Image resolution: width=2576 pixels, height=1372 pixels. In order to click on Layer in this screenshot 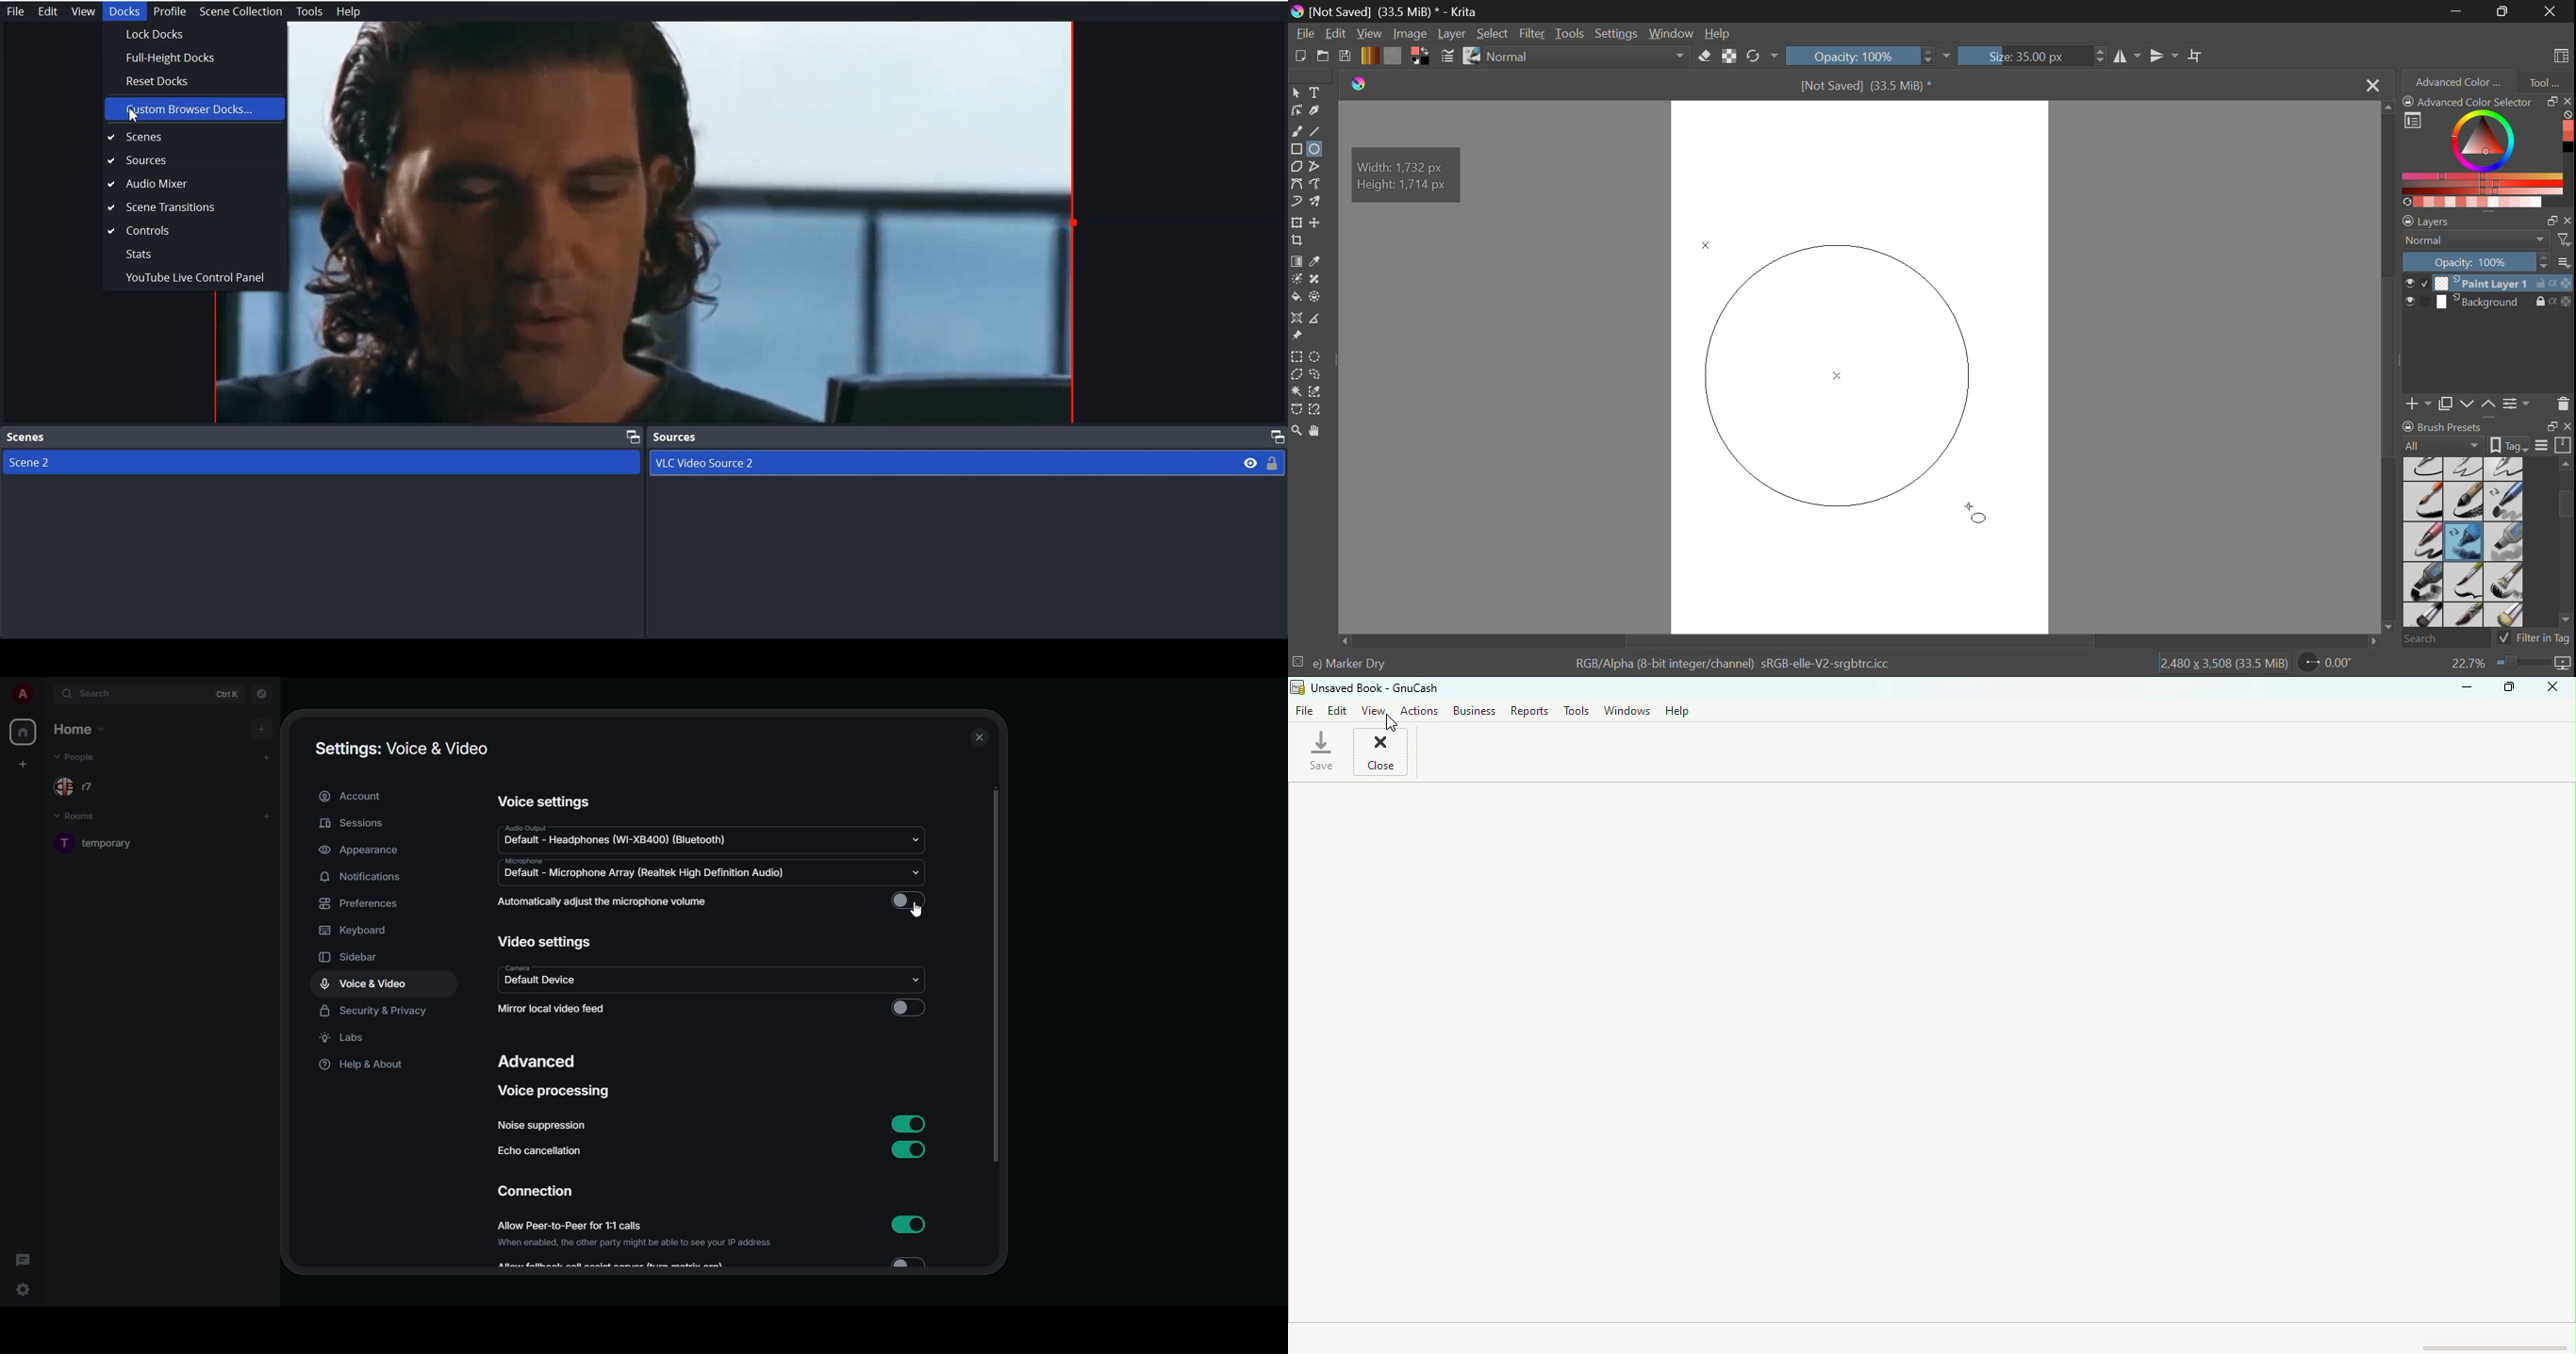, I will do `click(1452, 34)`.